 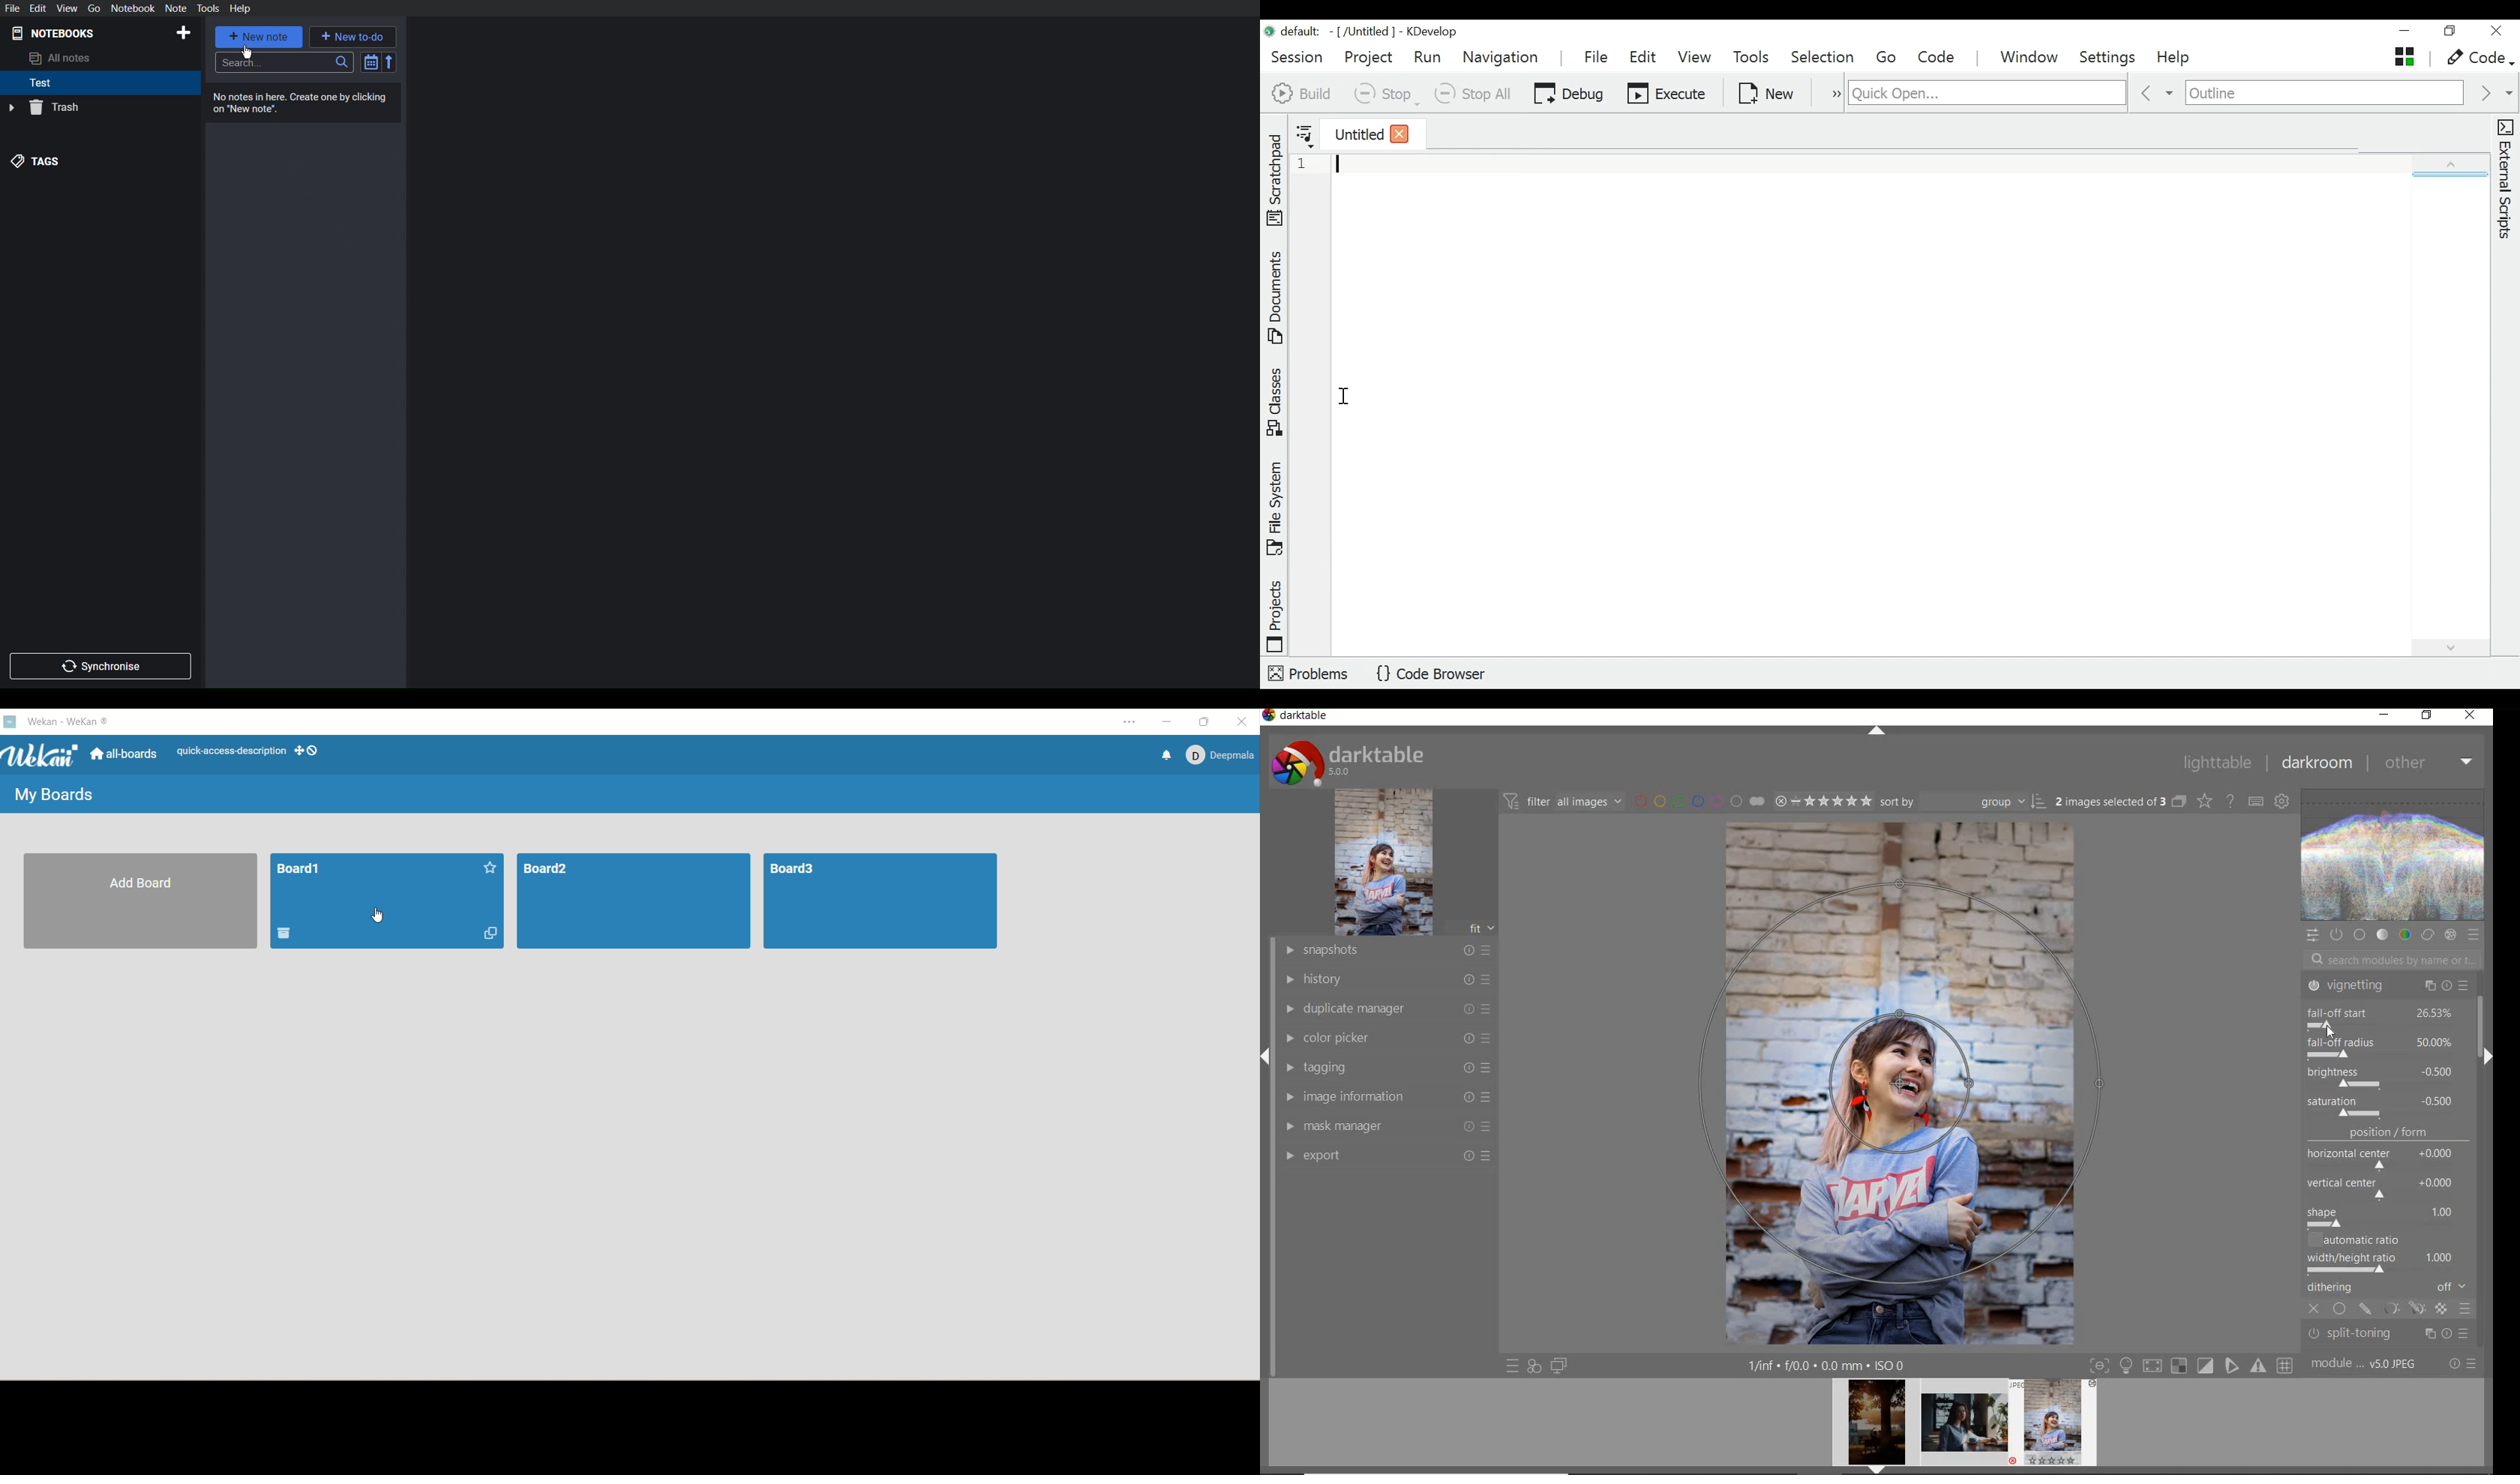 What do you see at coordinates (43, 108) in the screenshot?
I see `Trash` at bounding box center [43, 108].